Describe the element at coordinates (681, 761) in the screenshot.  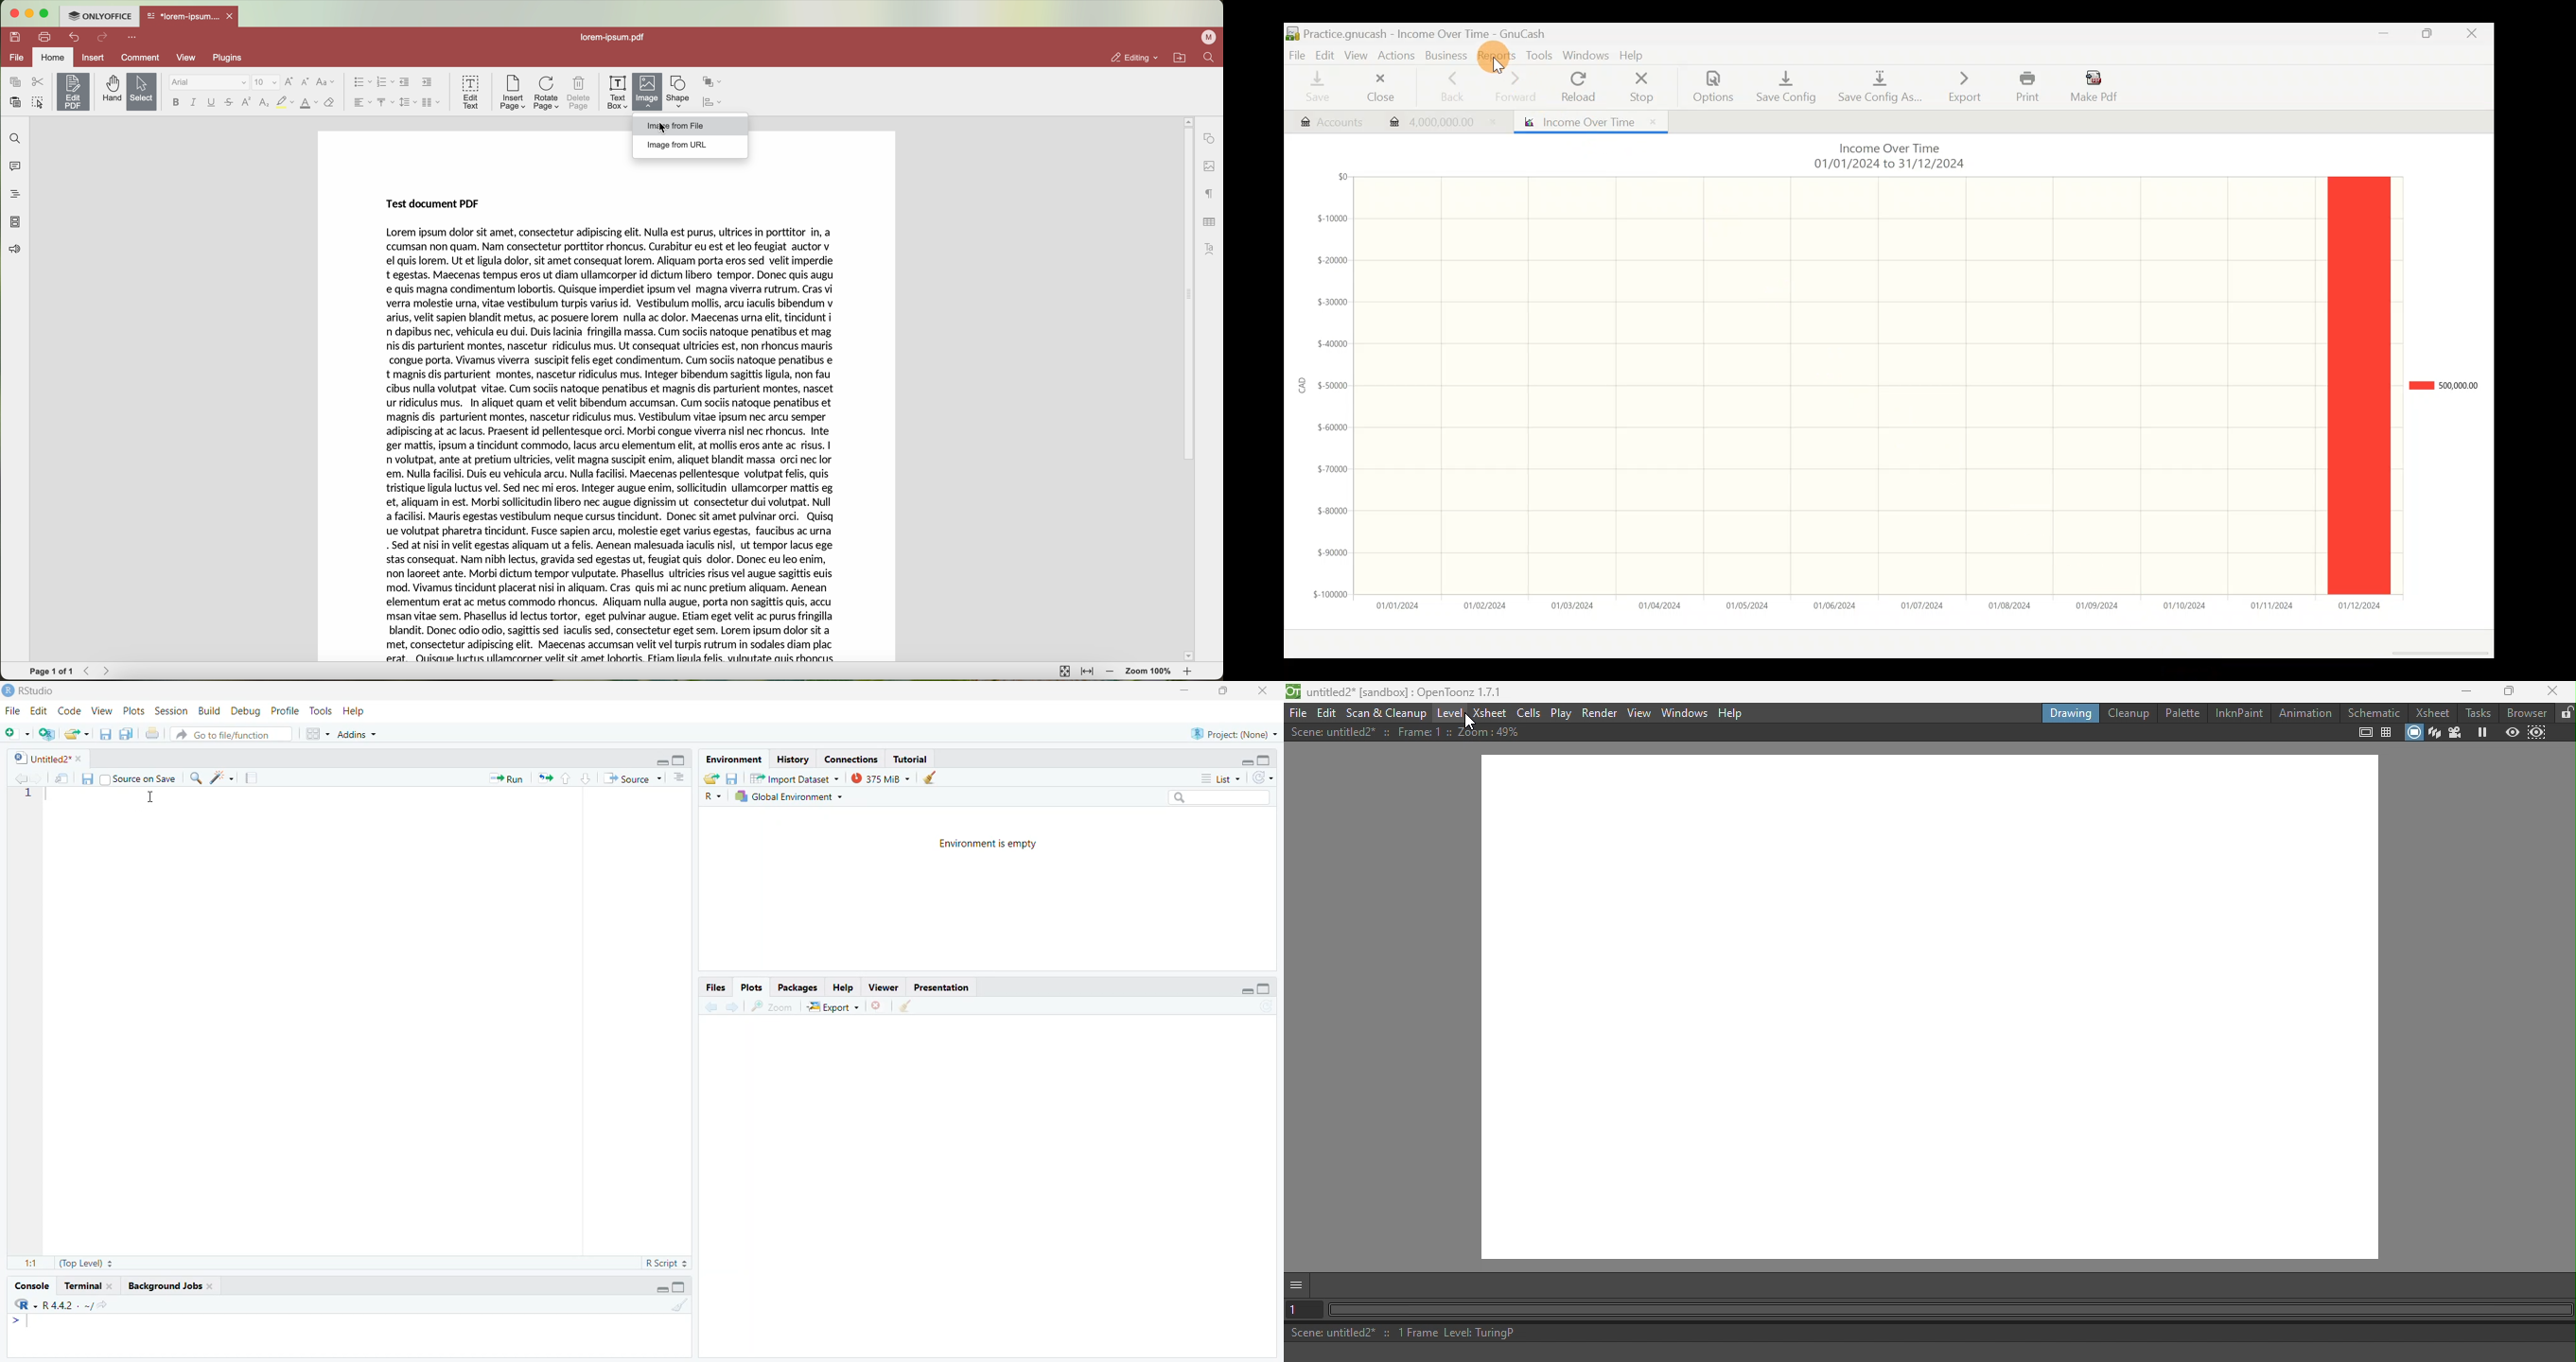
I see `hide console` at that location.